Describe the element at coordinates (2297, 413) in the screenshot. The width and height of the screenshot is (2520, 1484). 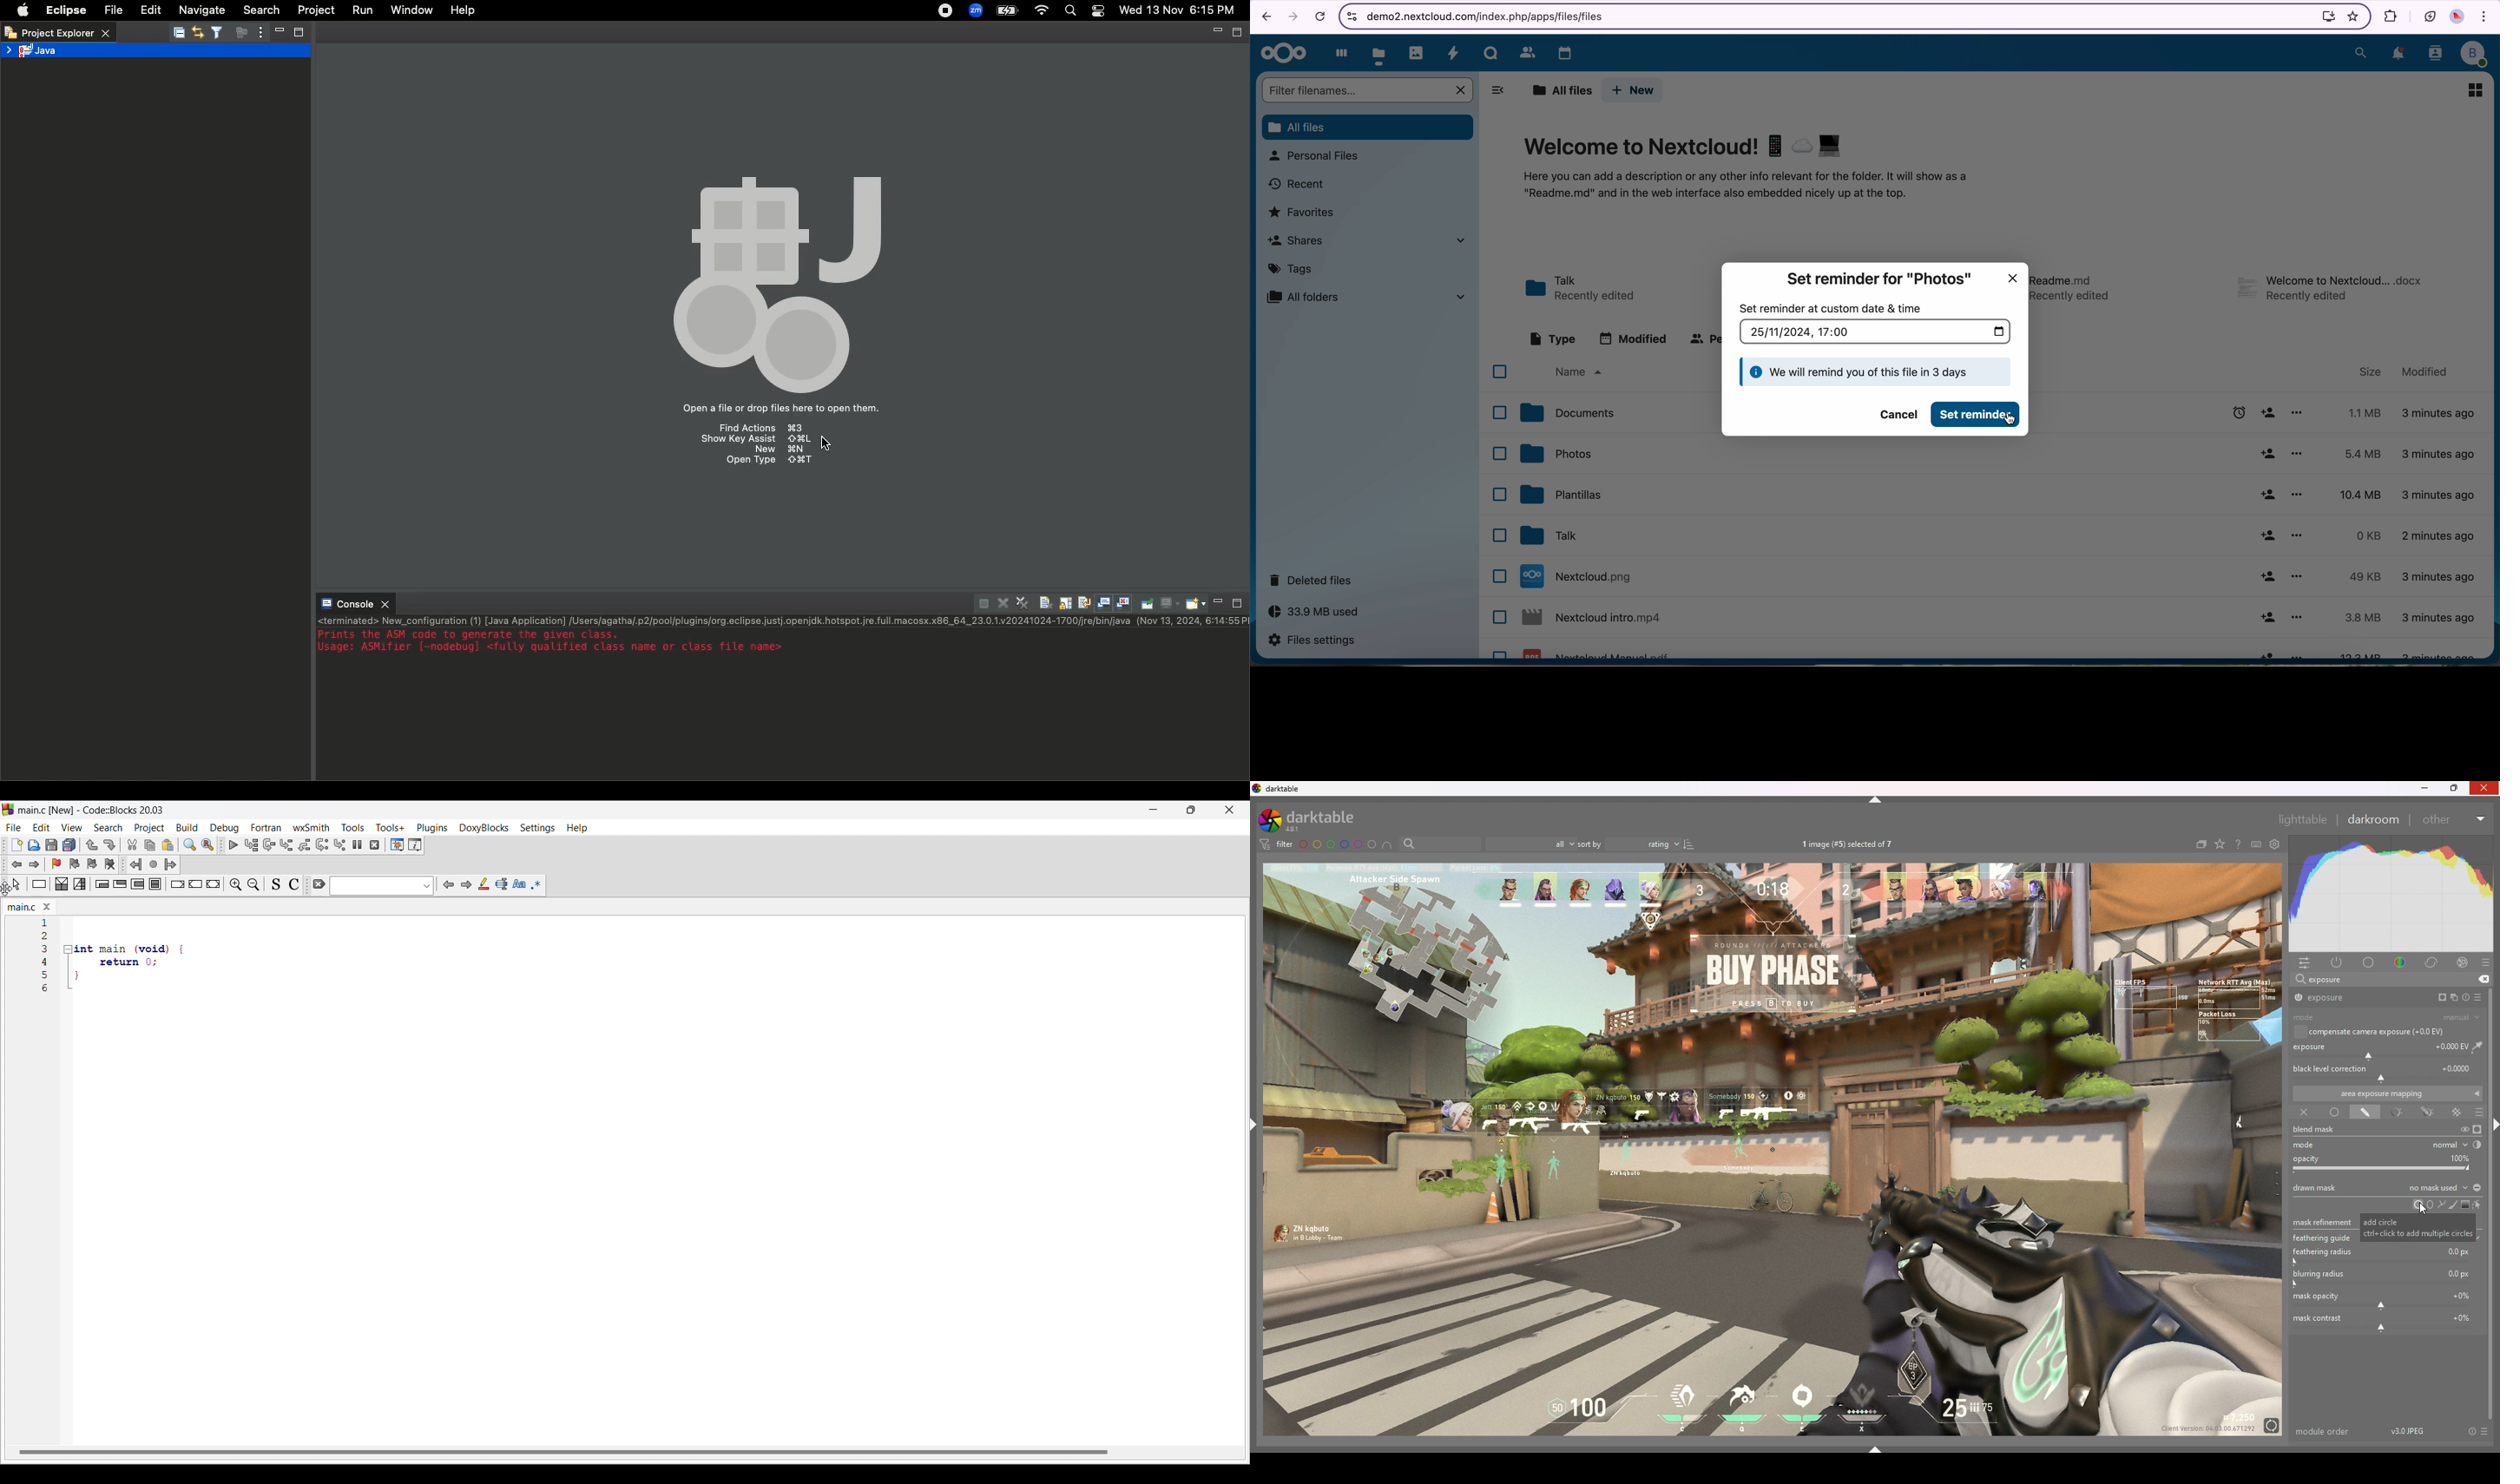
I see `more options` at that location.